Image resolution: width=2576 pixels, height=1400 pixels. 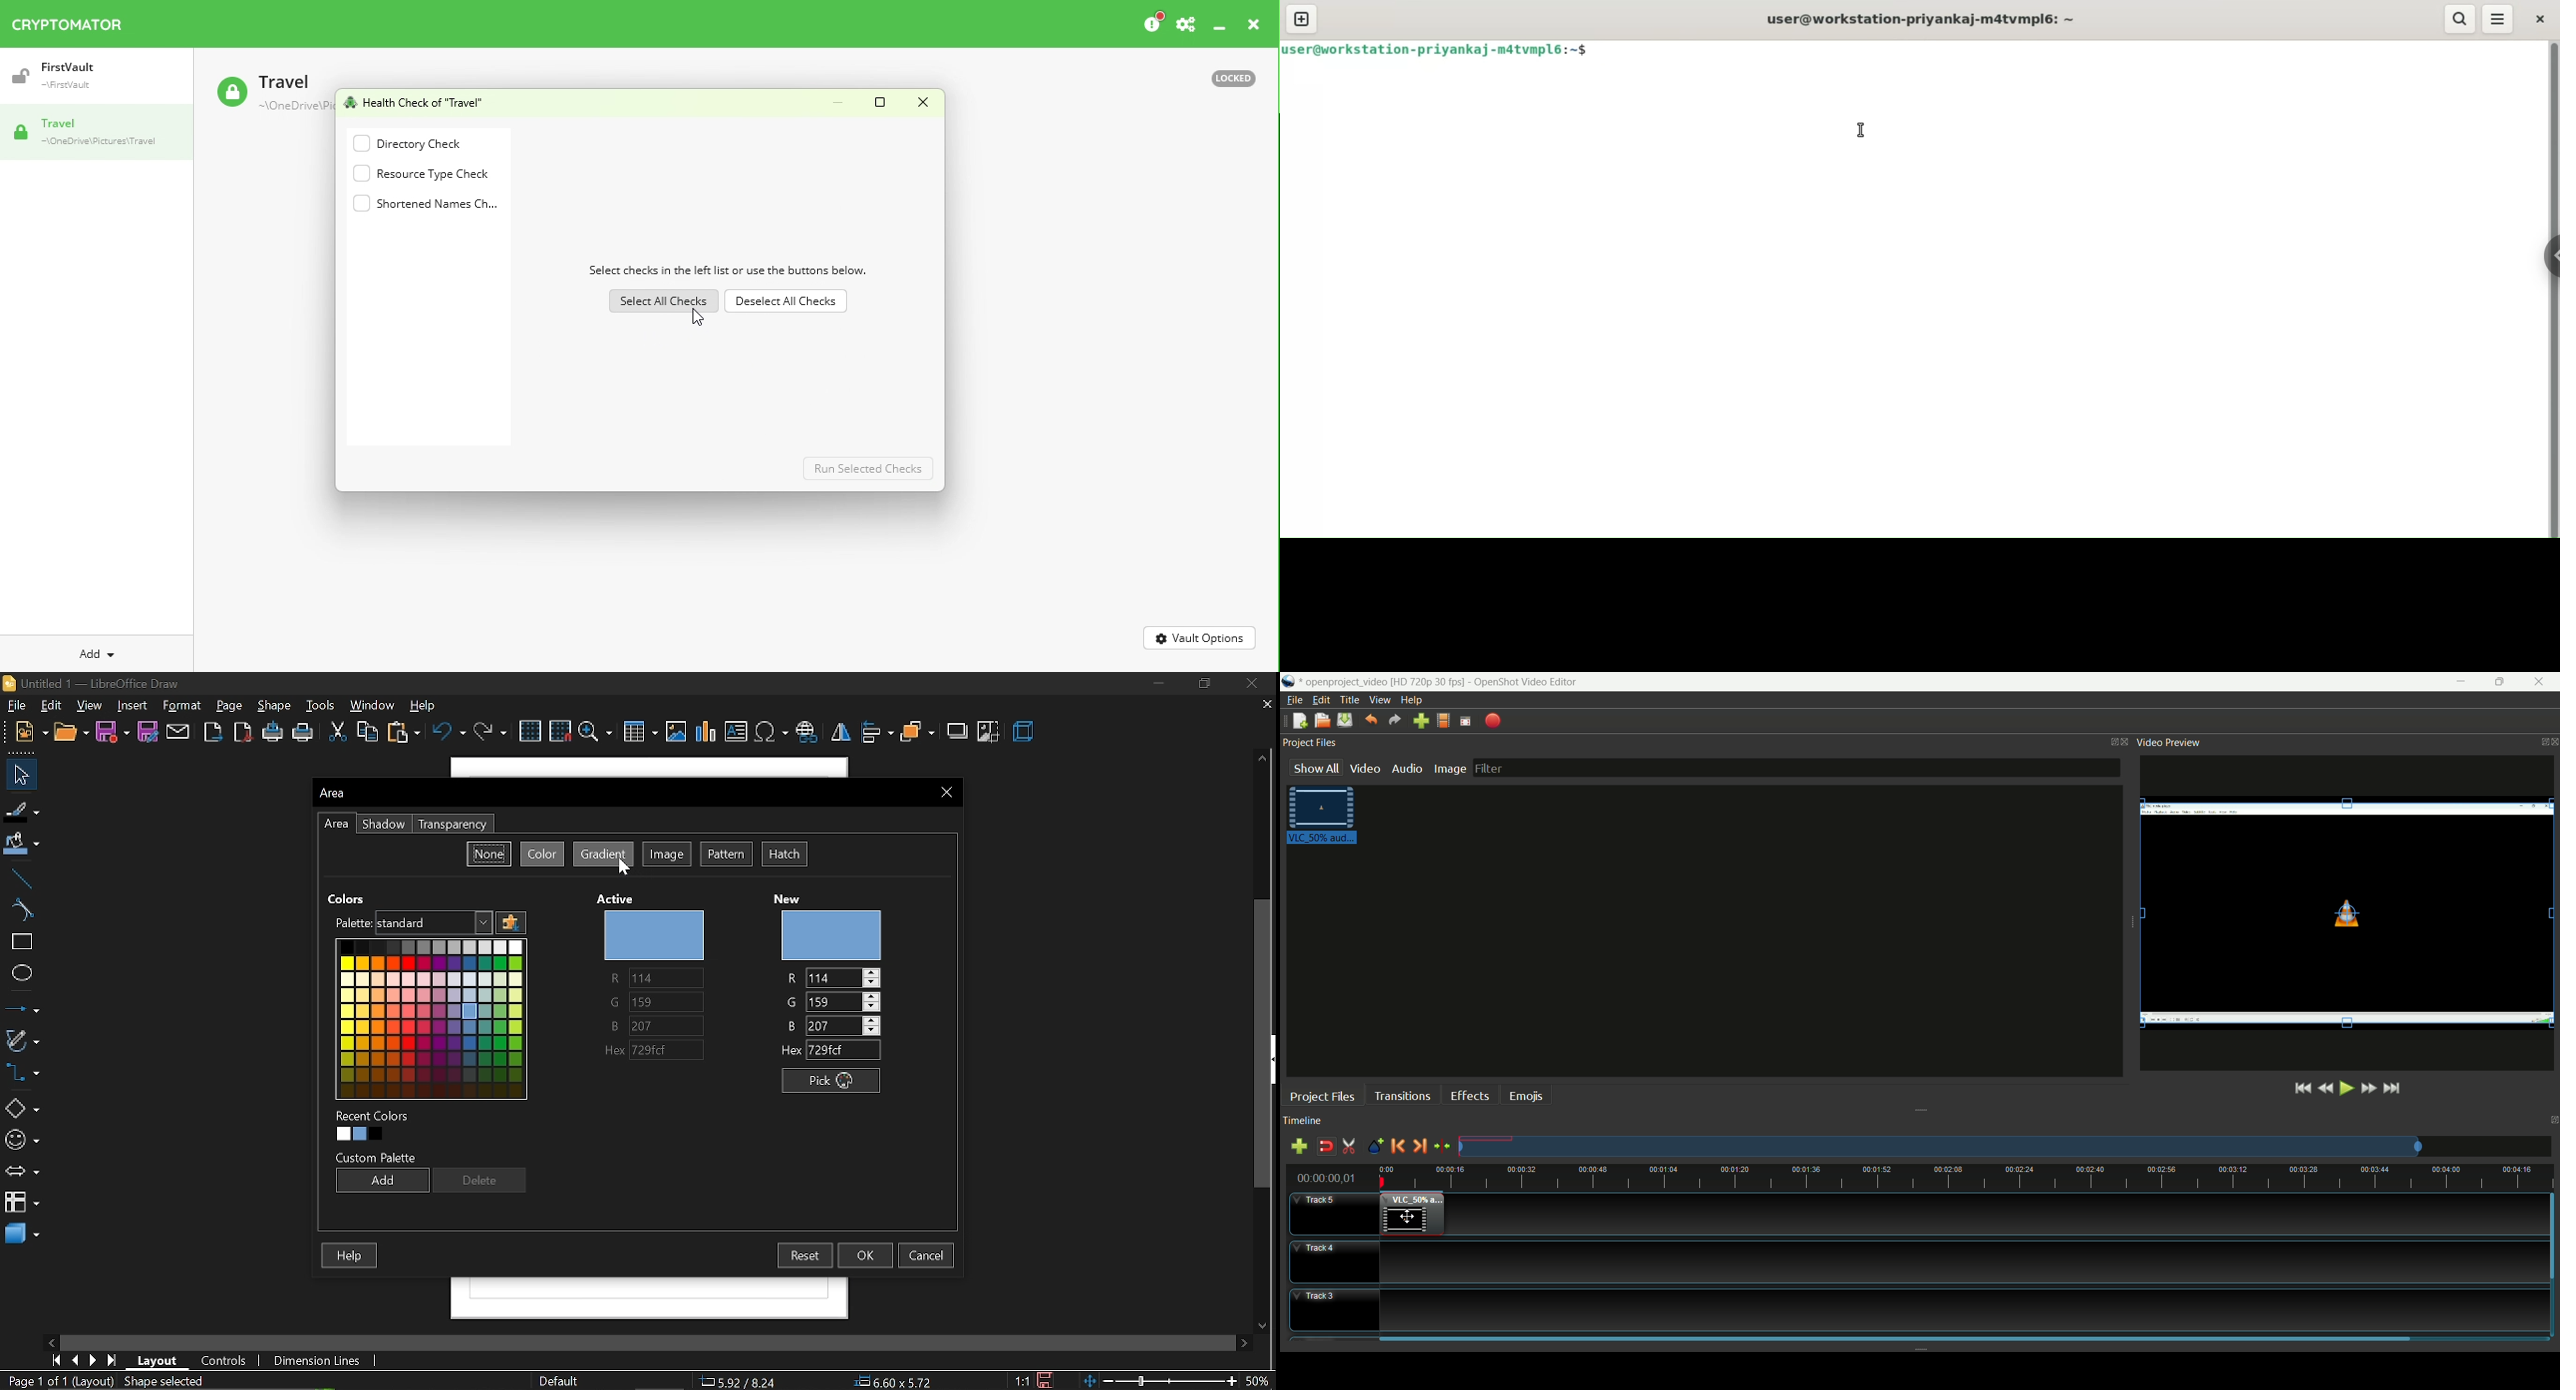 What do you see at coordinates (878, 734) in the screenshot?
I see `align` at bounding box center [878, 734].